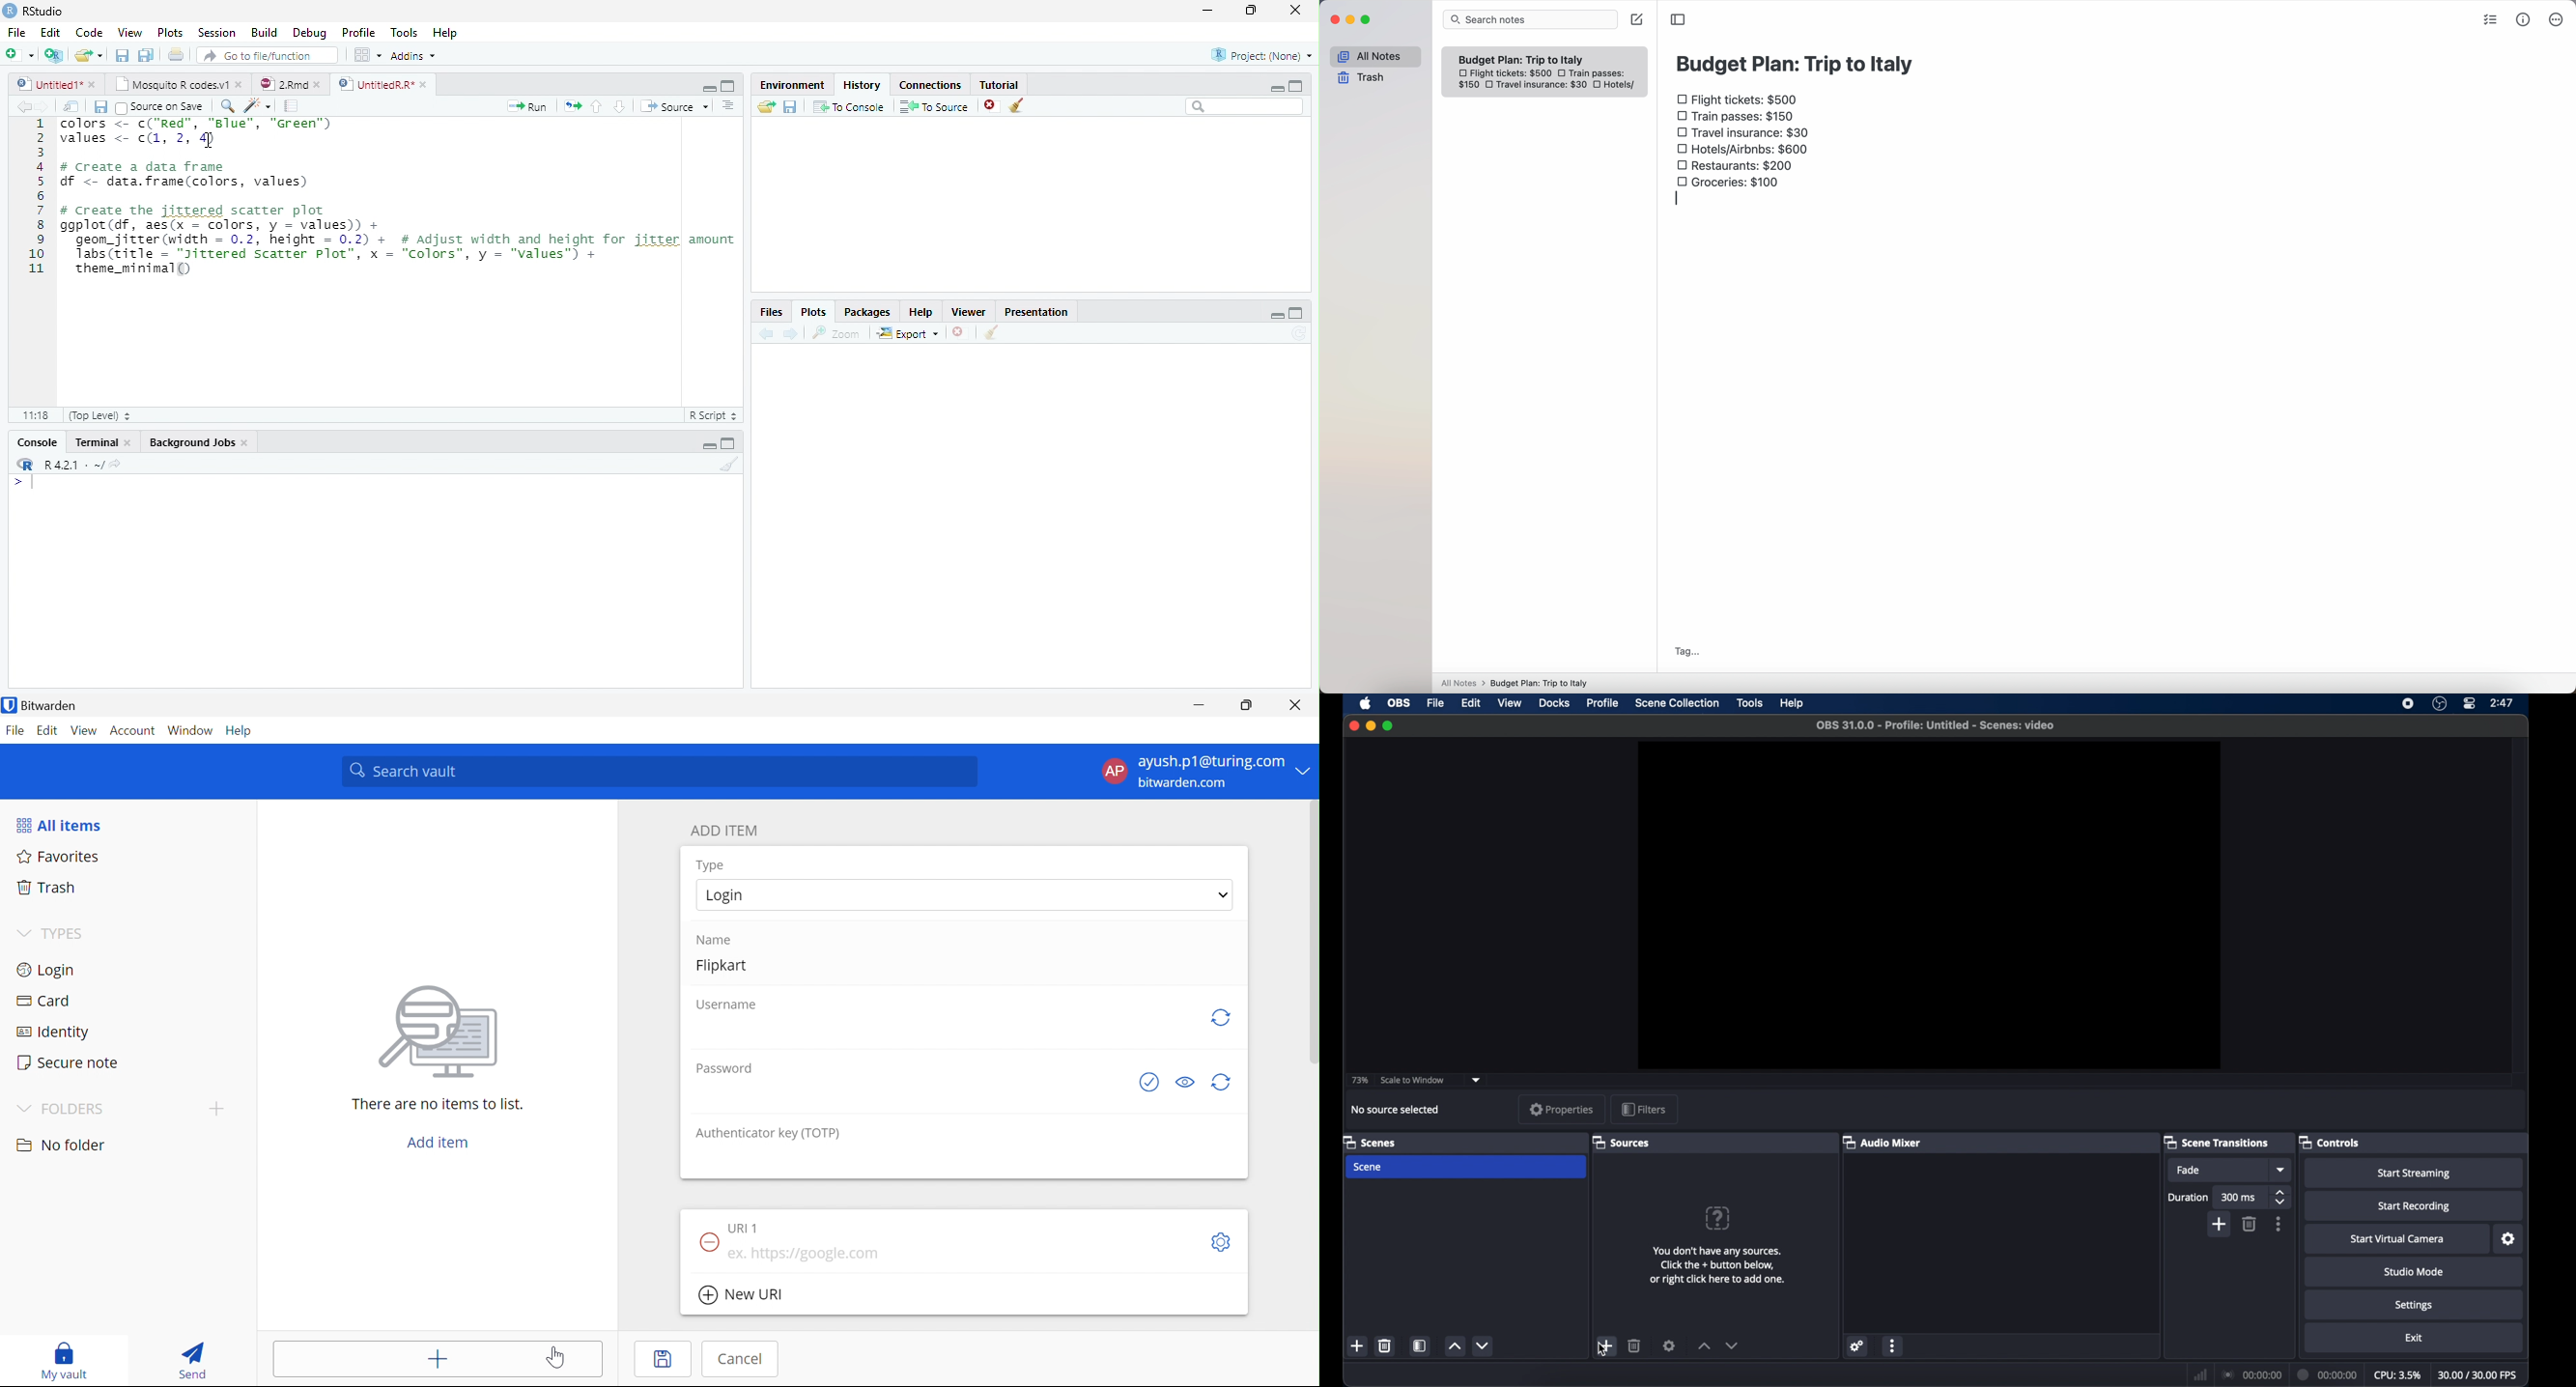 The image size is (2576, 1400). I want to click on stepper buttons, so click(2282, 1197).